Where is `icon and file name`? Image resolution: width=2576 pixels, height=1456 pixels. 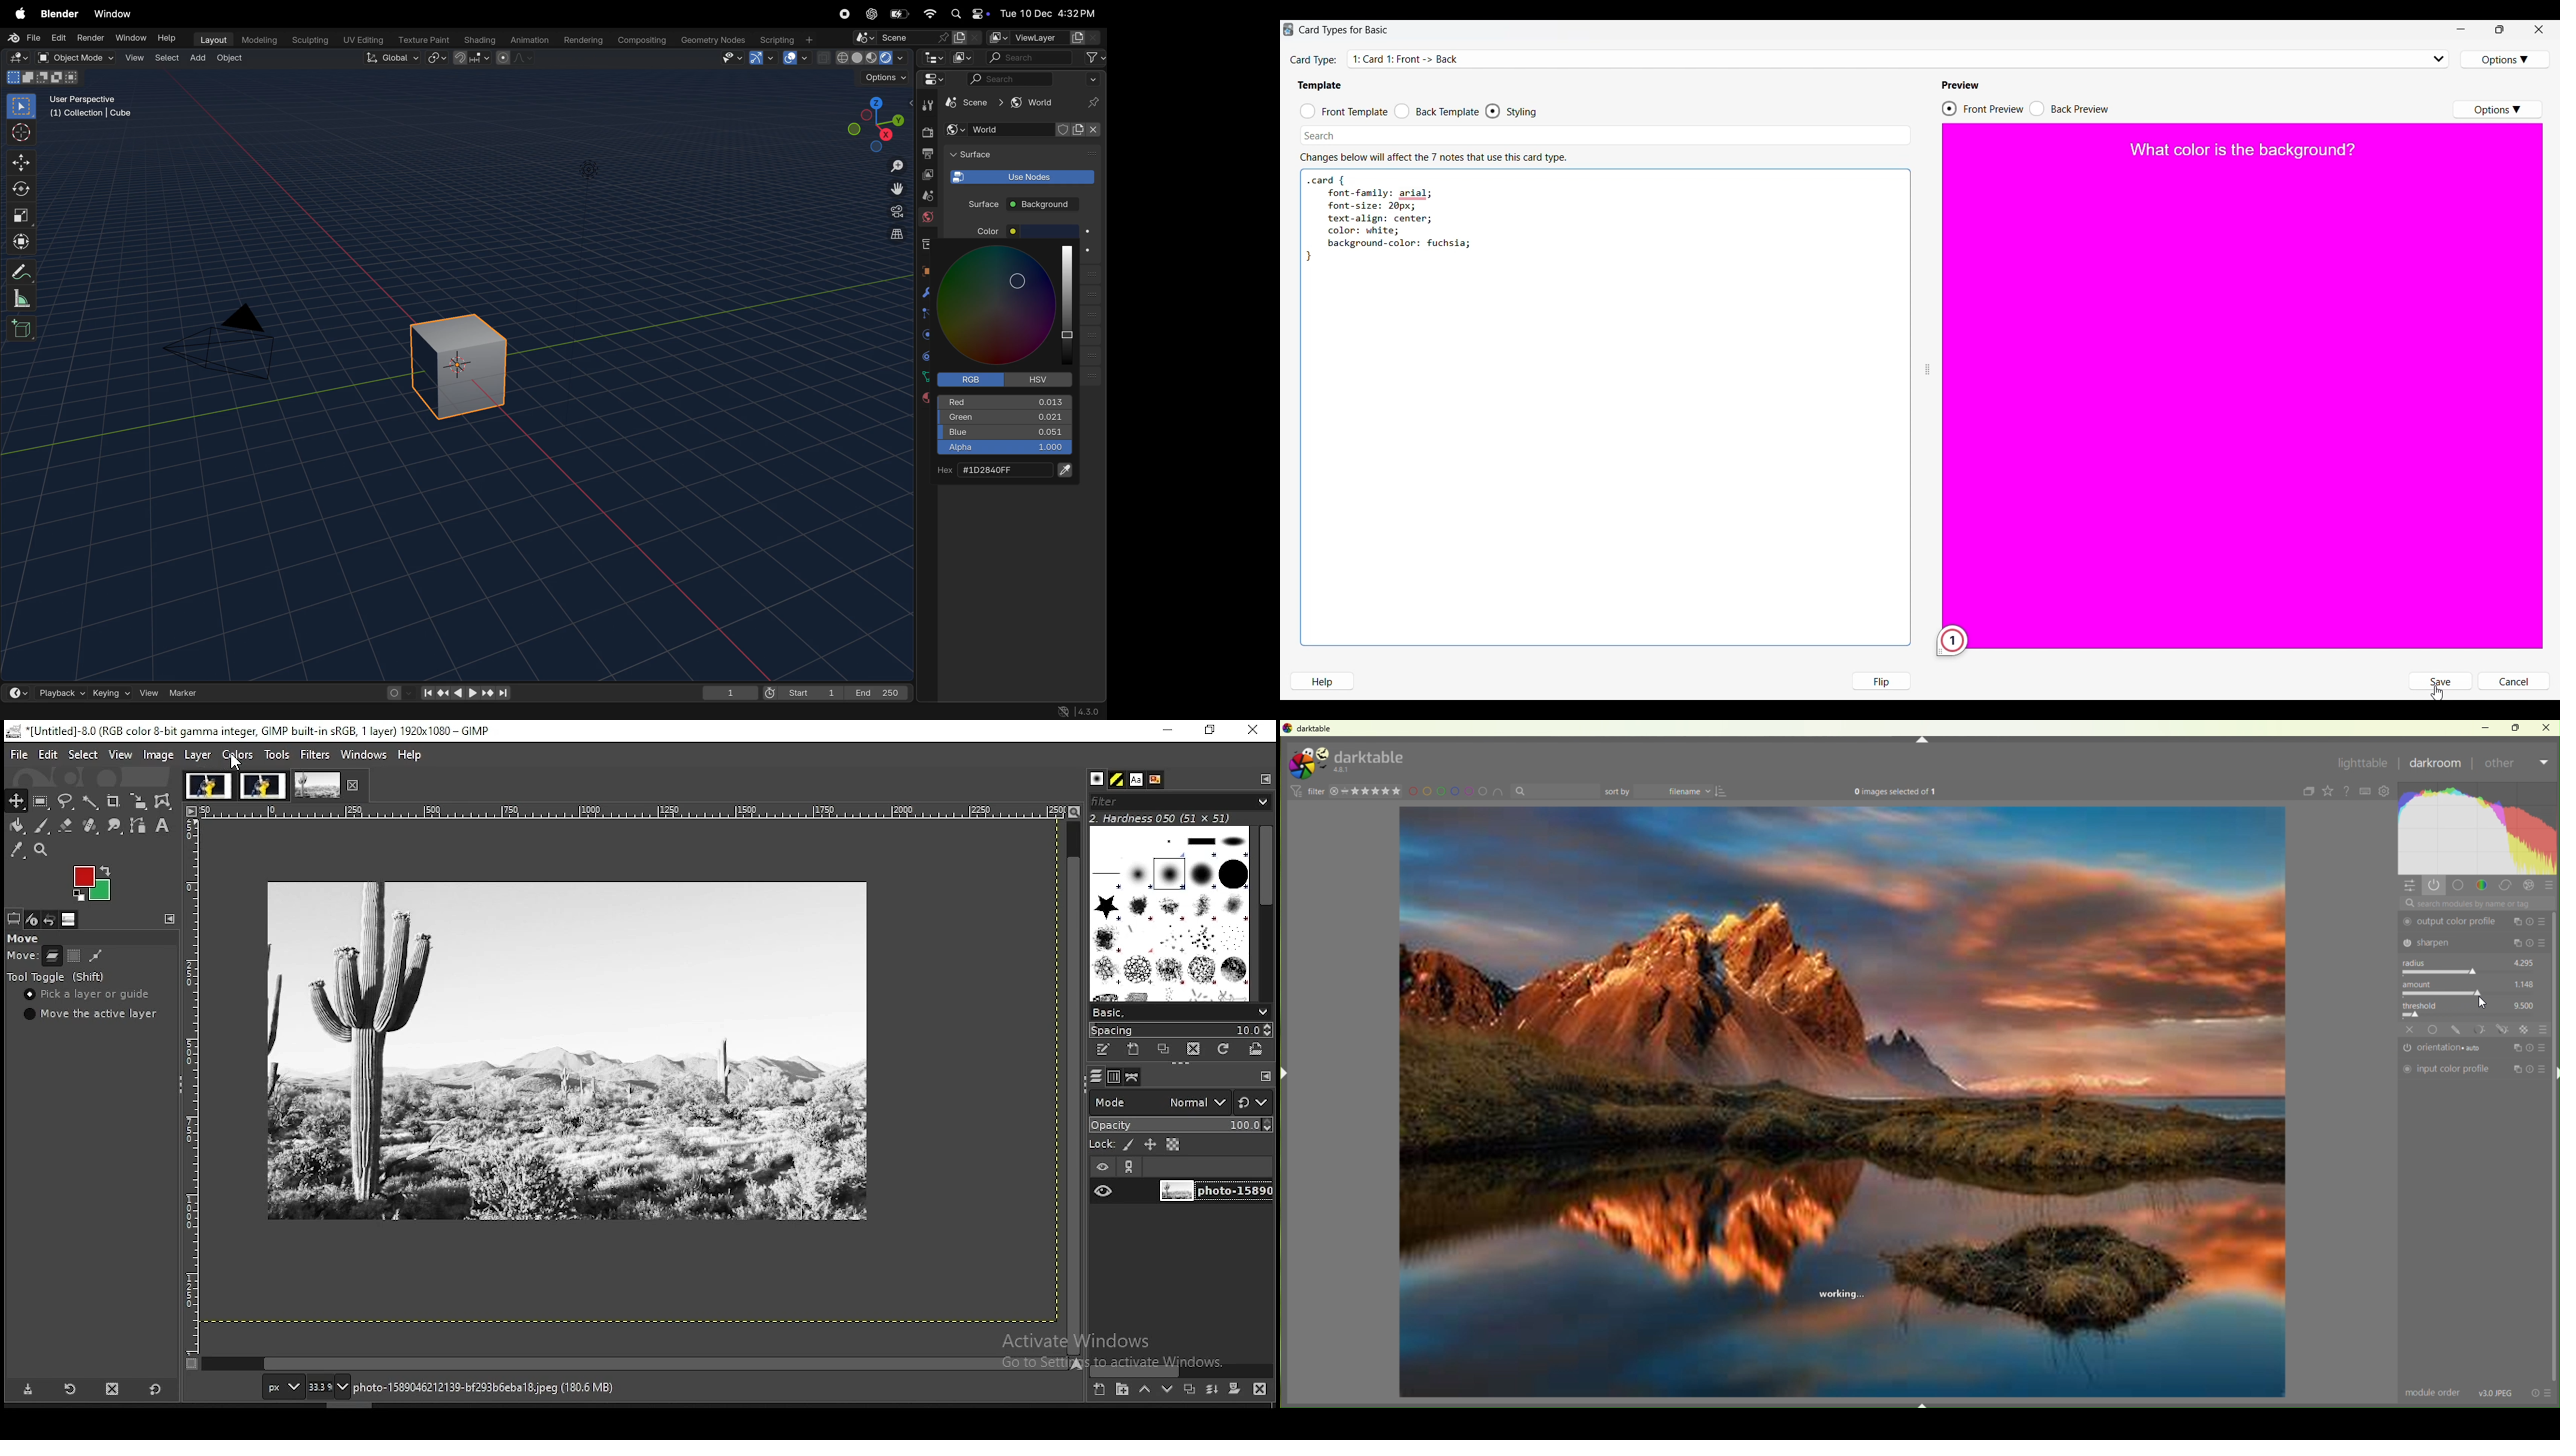
icon and file name is located at coordinates (248, 731).